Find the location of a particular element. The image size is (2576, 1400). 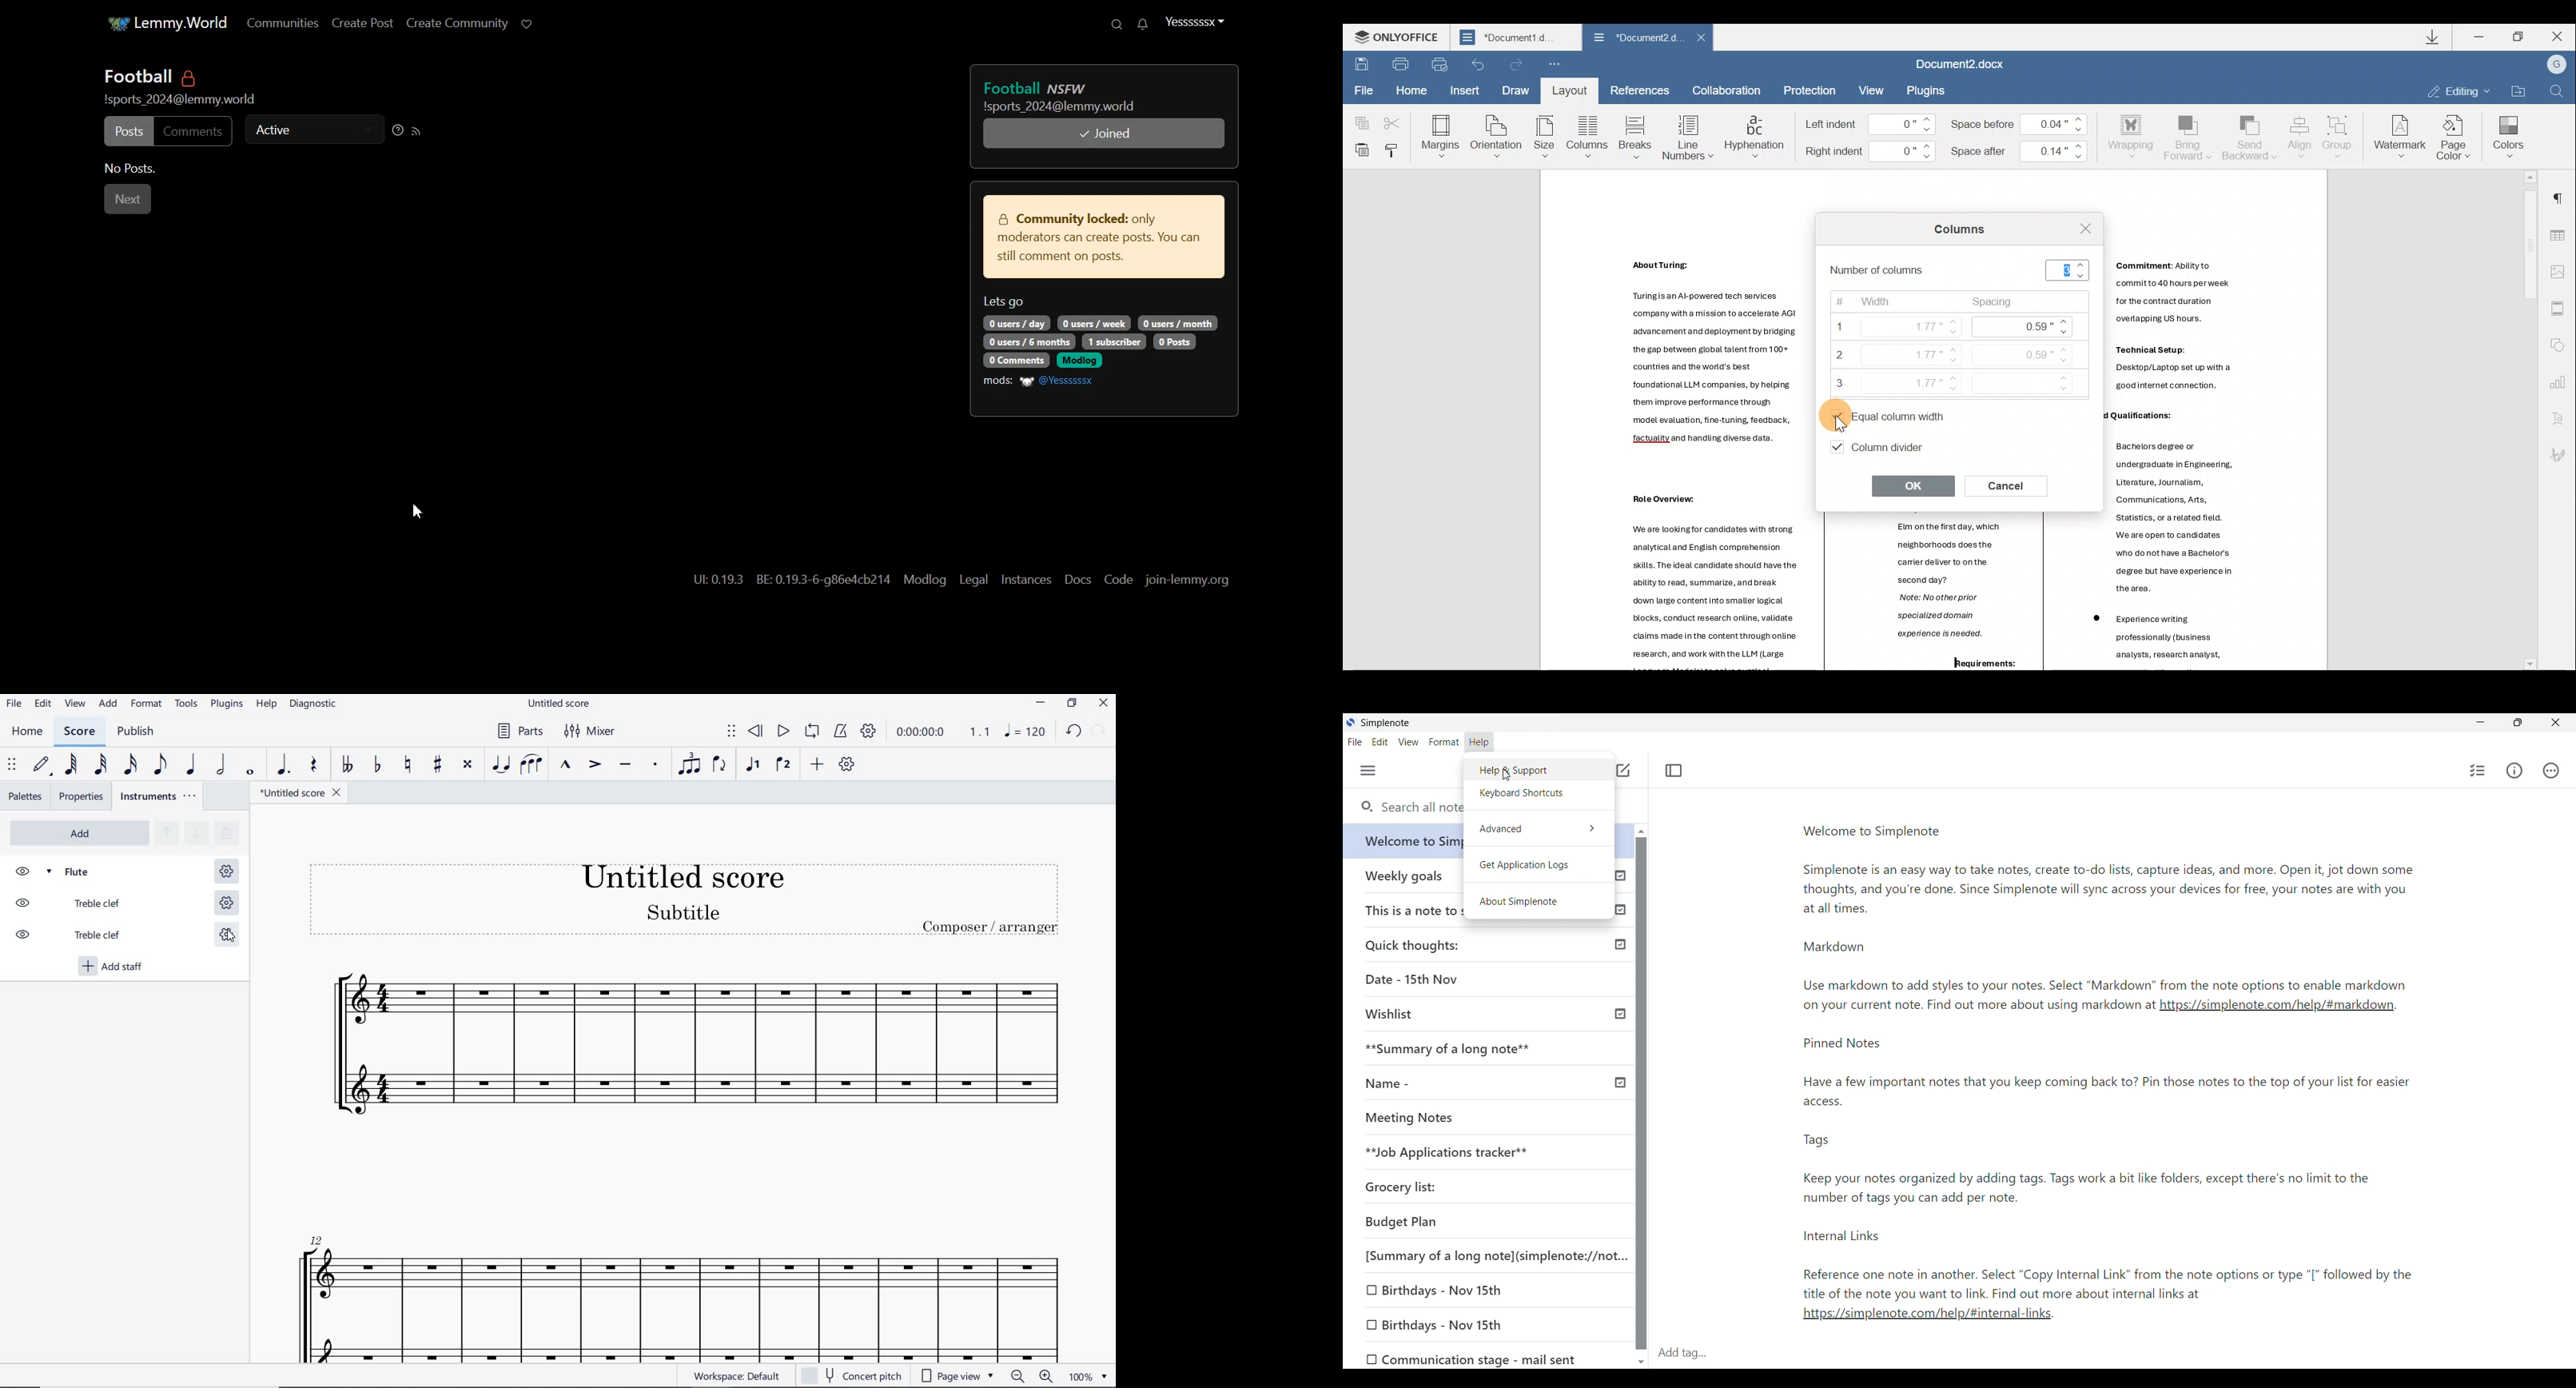

text is located at coordinates (1095, 321).